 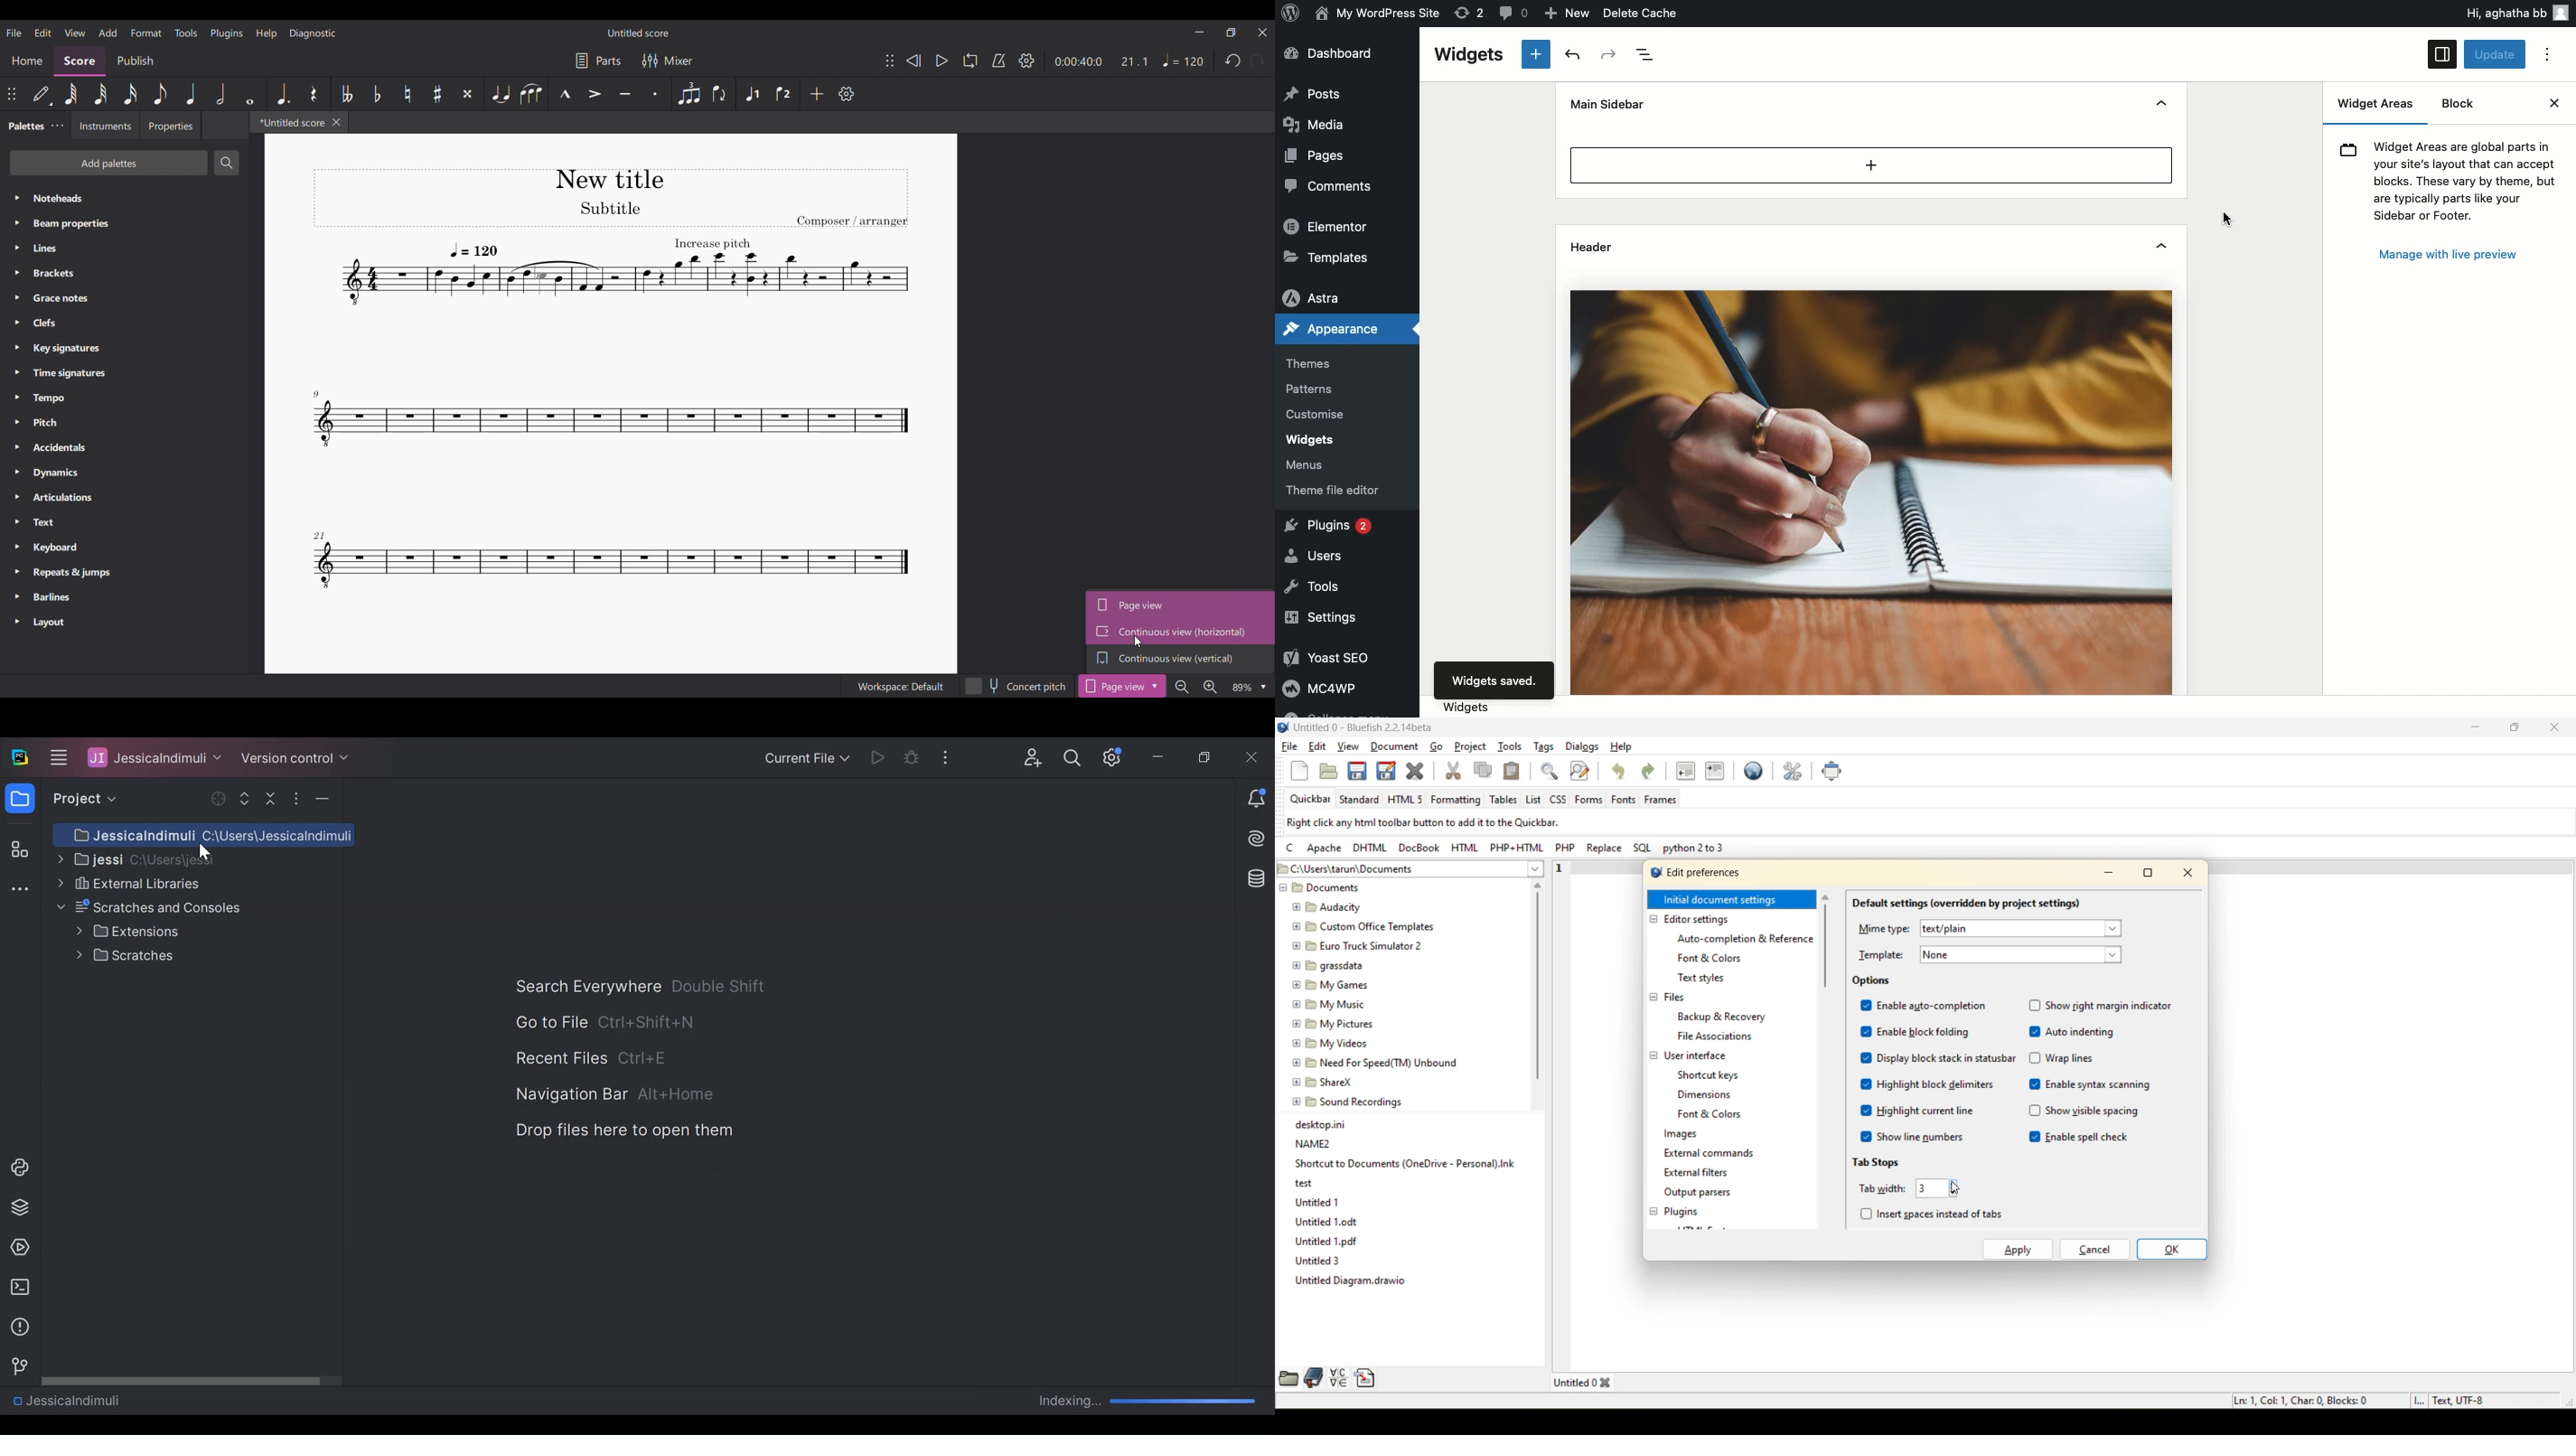 What do you see at coordinates (1318, 687) in the screenshot?
I see `MC4WP` at bounding box center [1318, 687].